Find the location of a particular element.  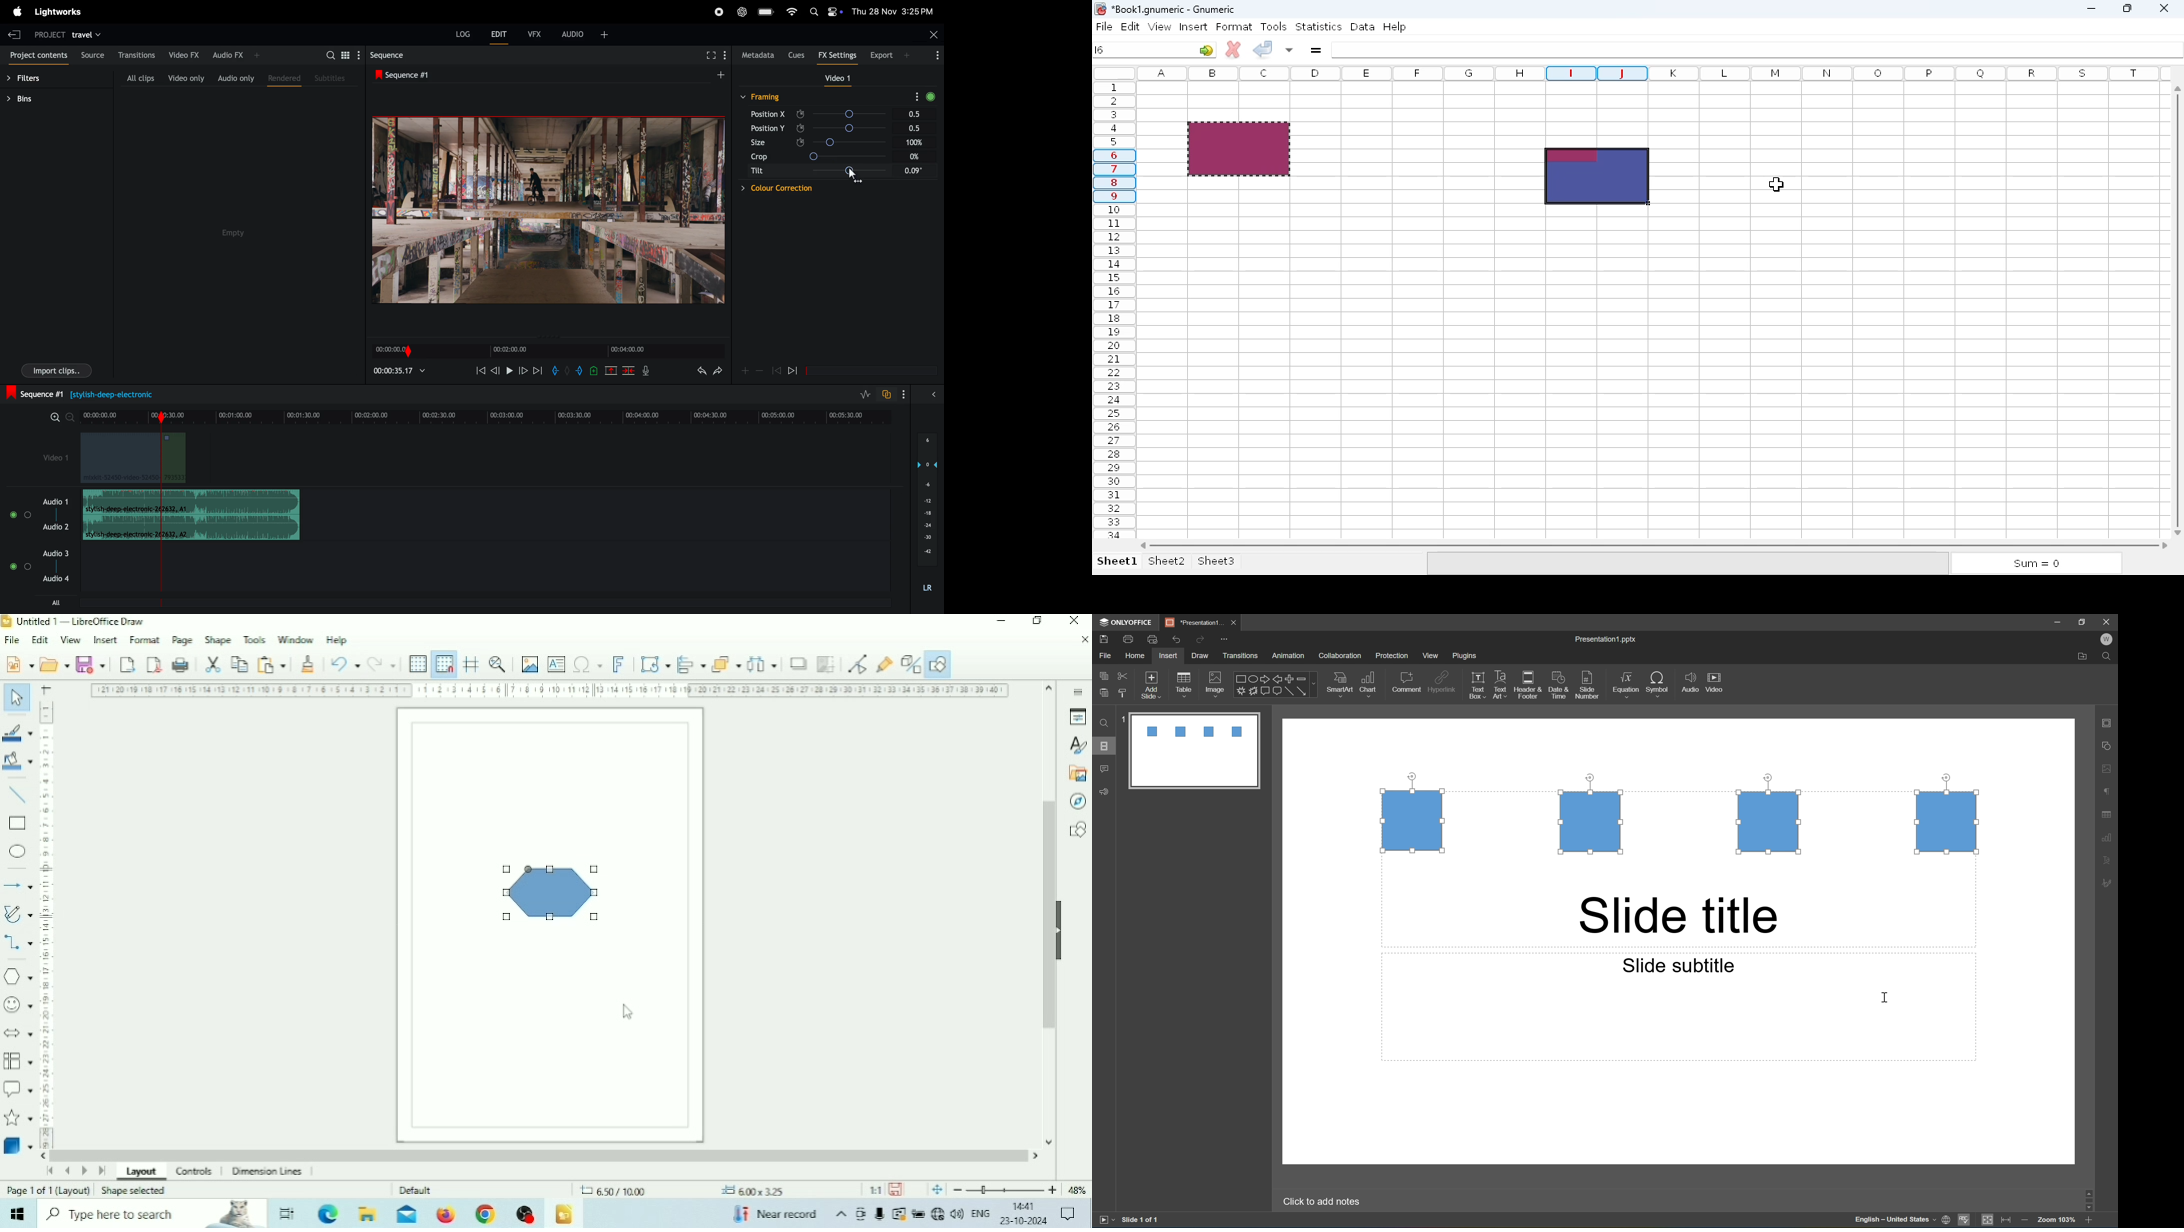

sequence 1 is located at coordinates (411, 74).